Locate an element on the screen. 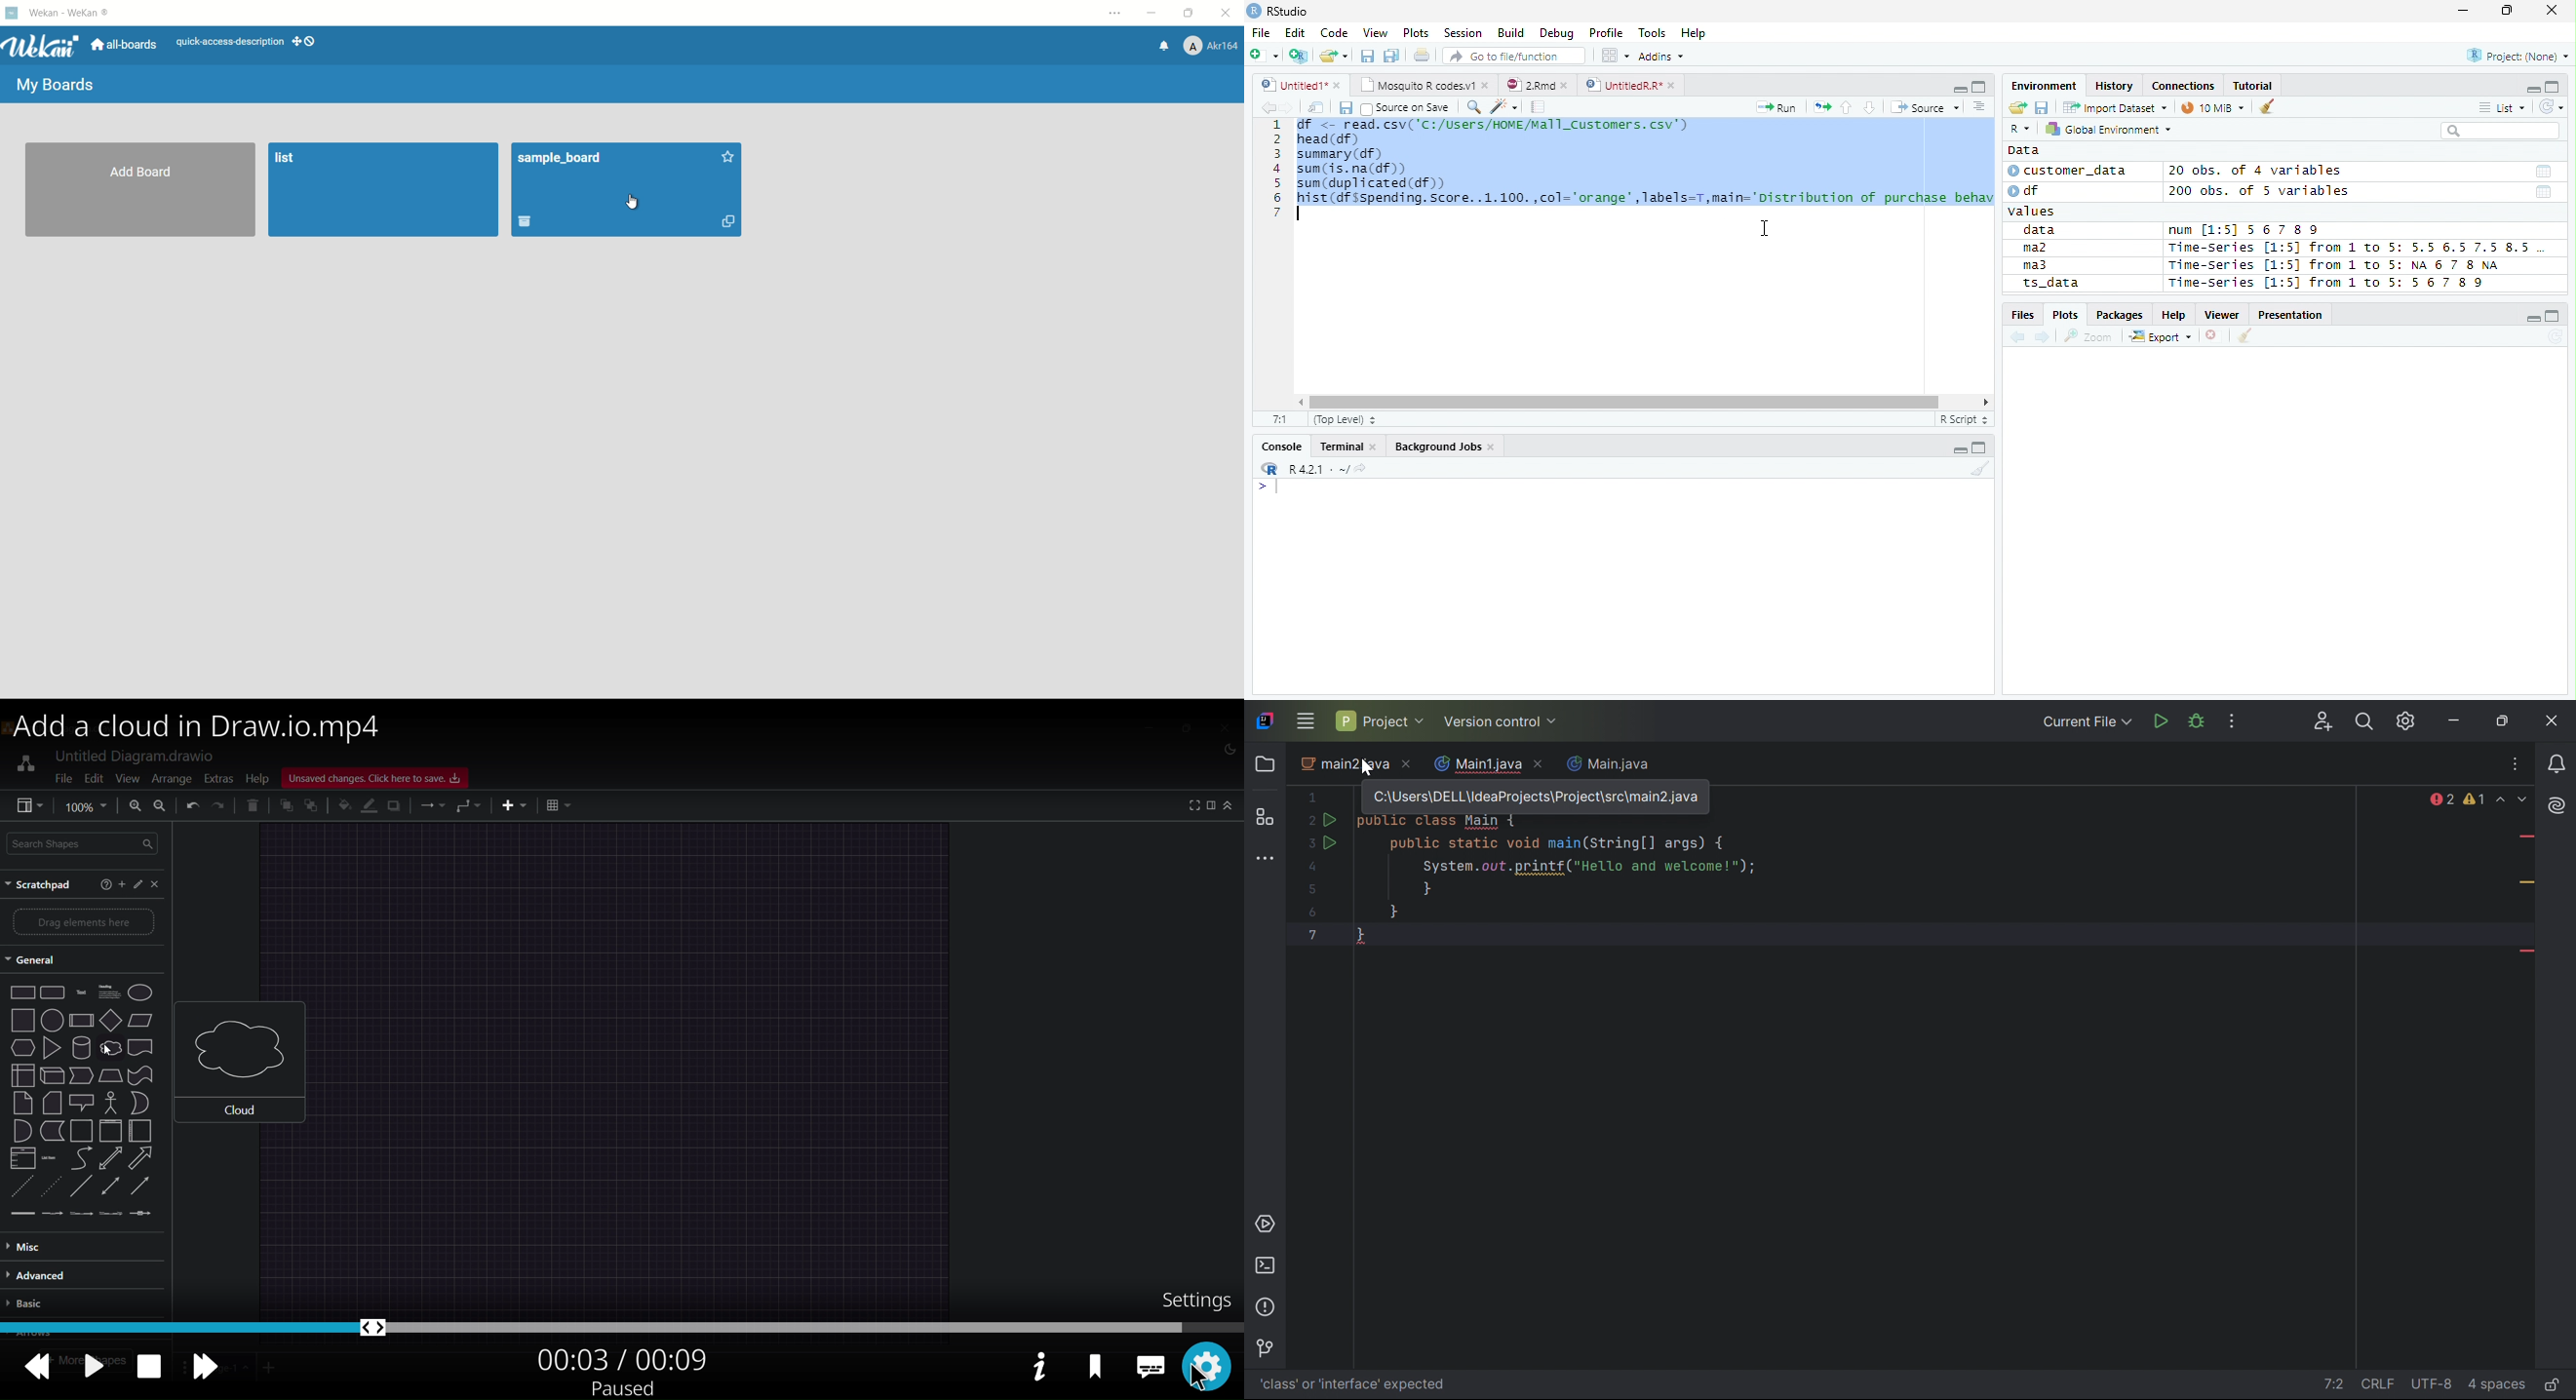 This screenshot has height=1400, width=2576. Date is located at coordinates (2544, 193).